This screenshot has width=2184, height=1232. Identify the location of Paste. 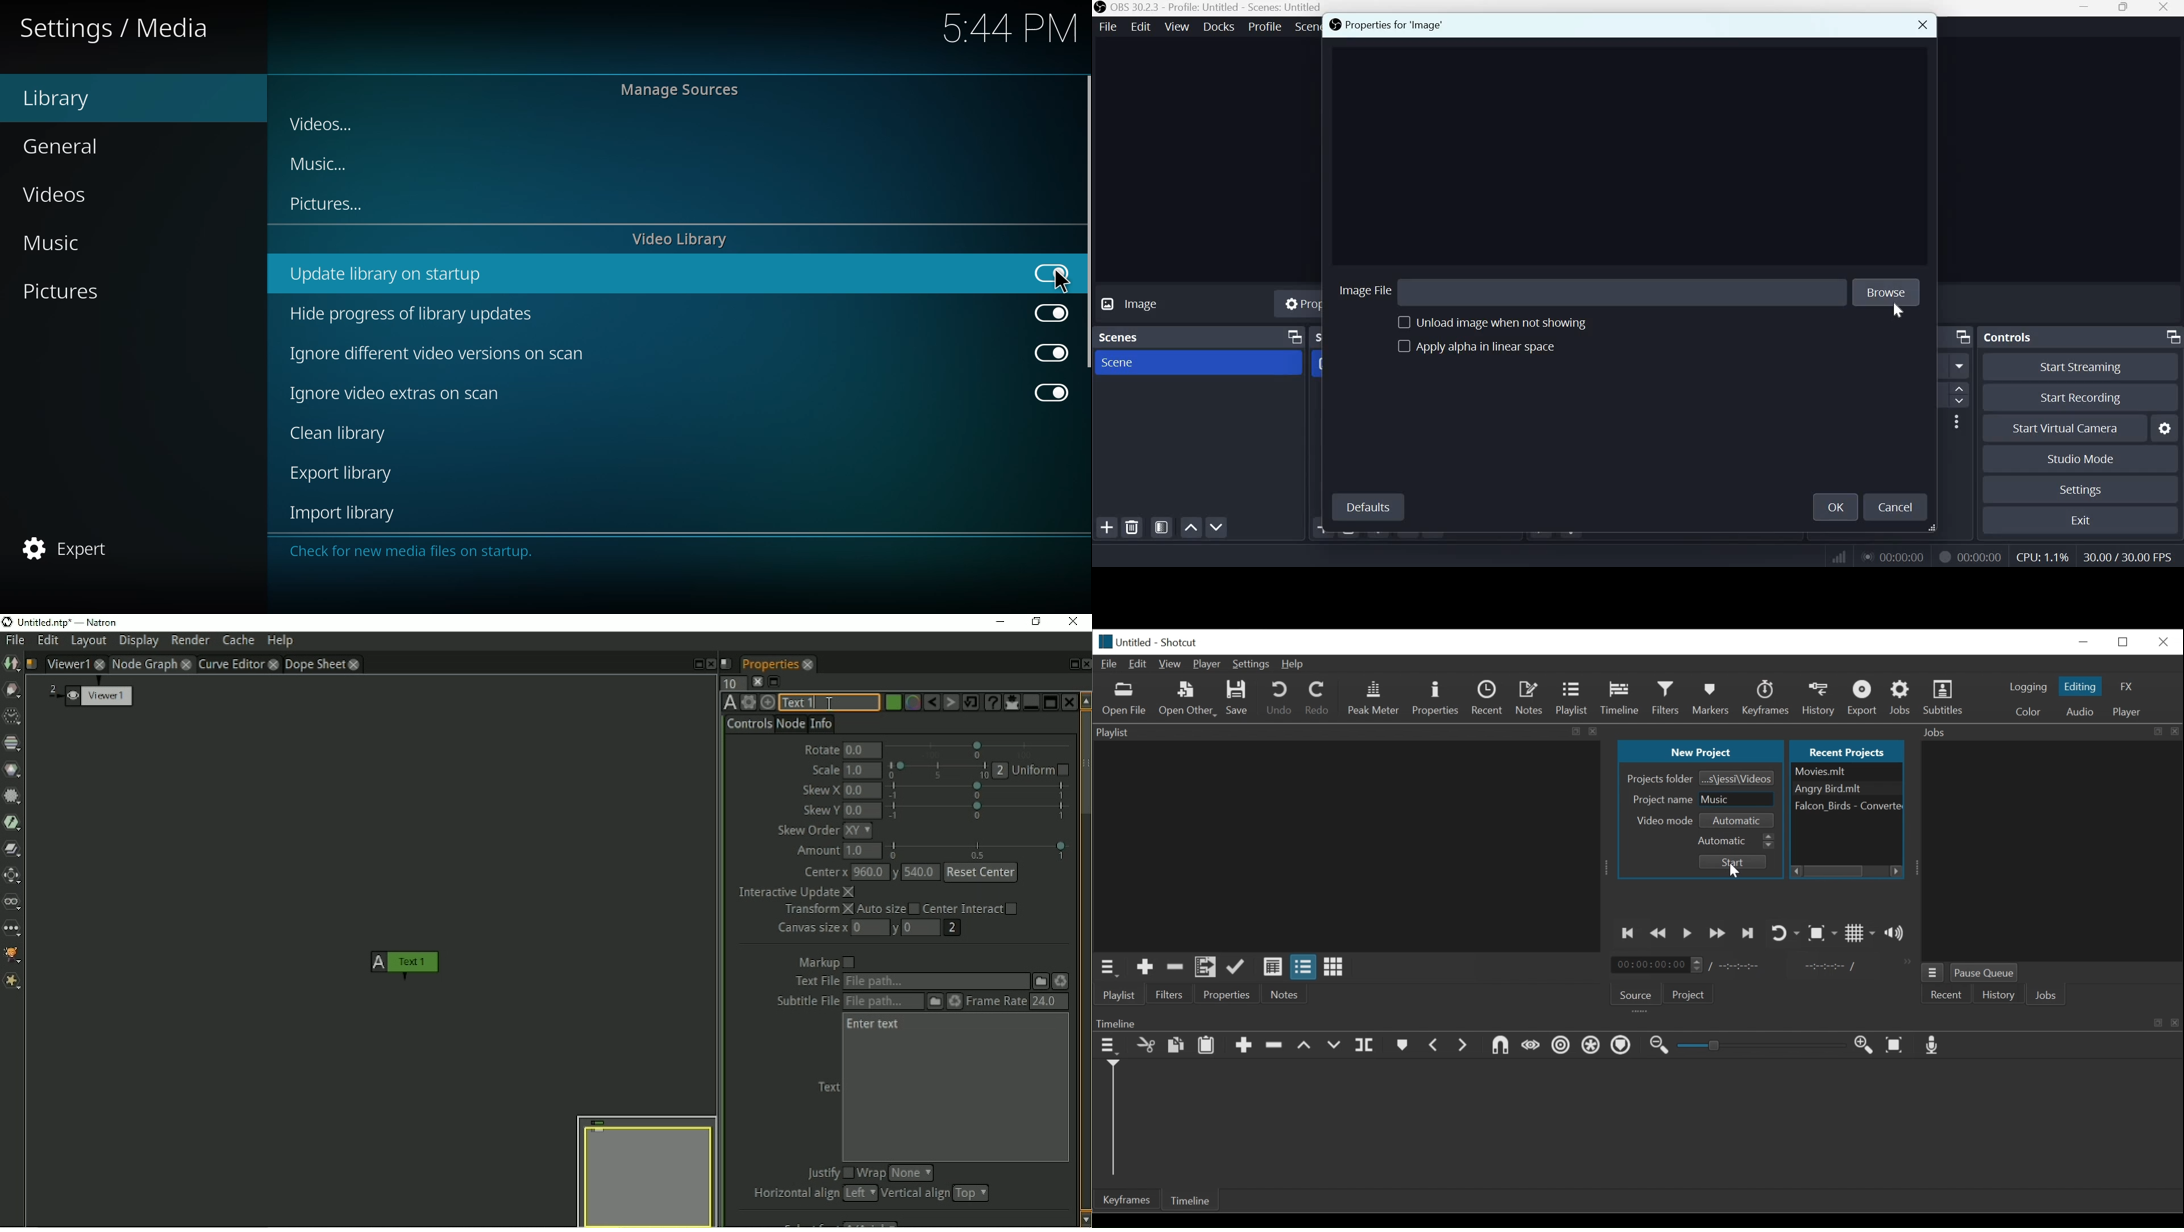
(1207, 1046).